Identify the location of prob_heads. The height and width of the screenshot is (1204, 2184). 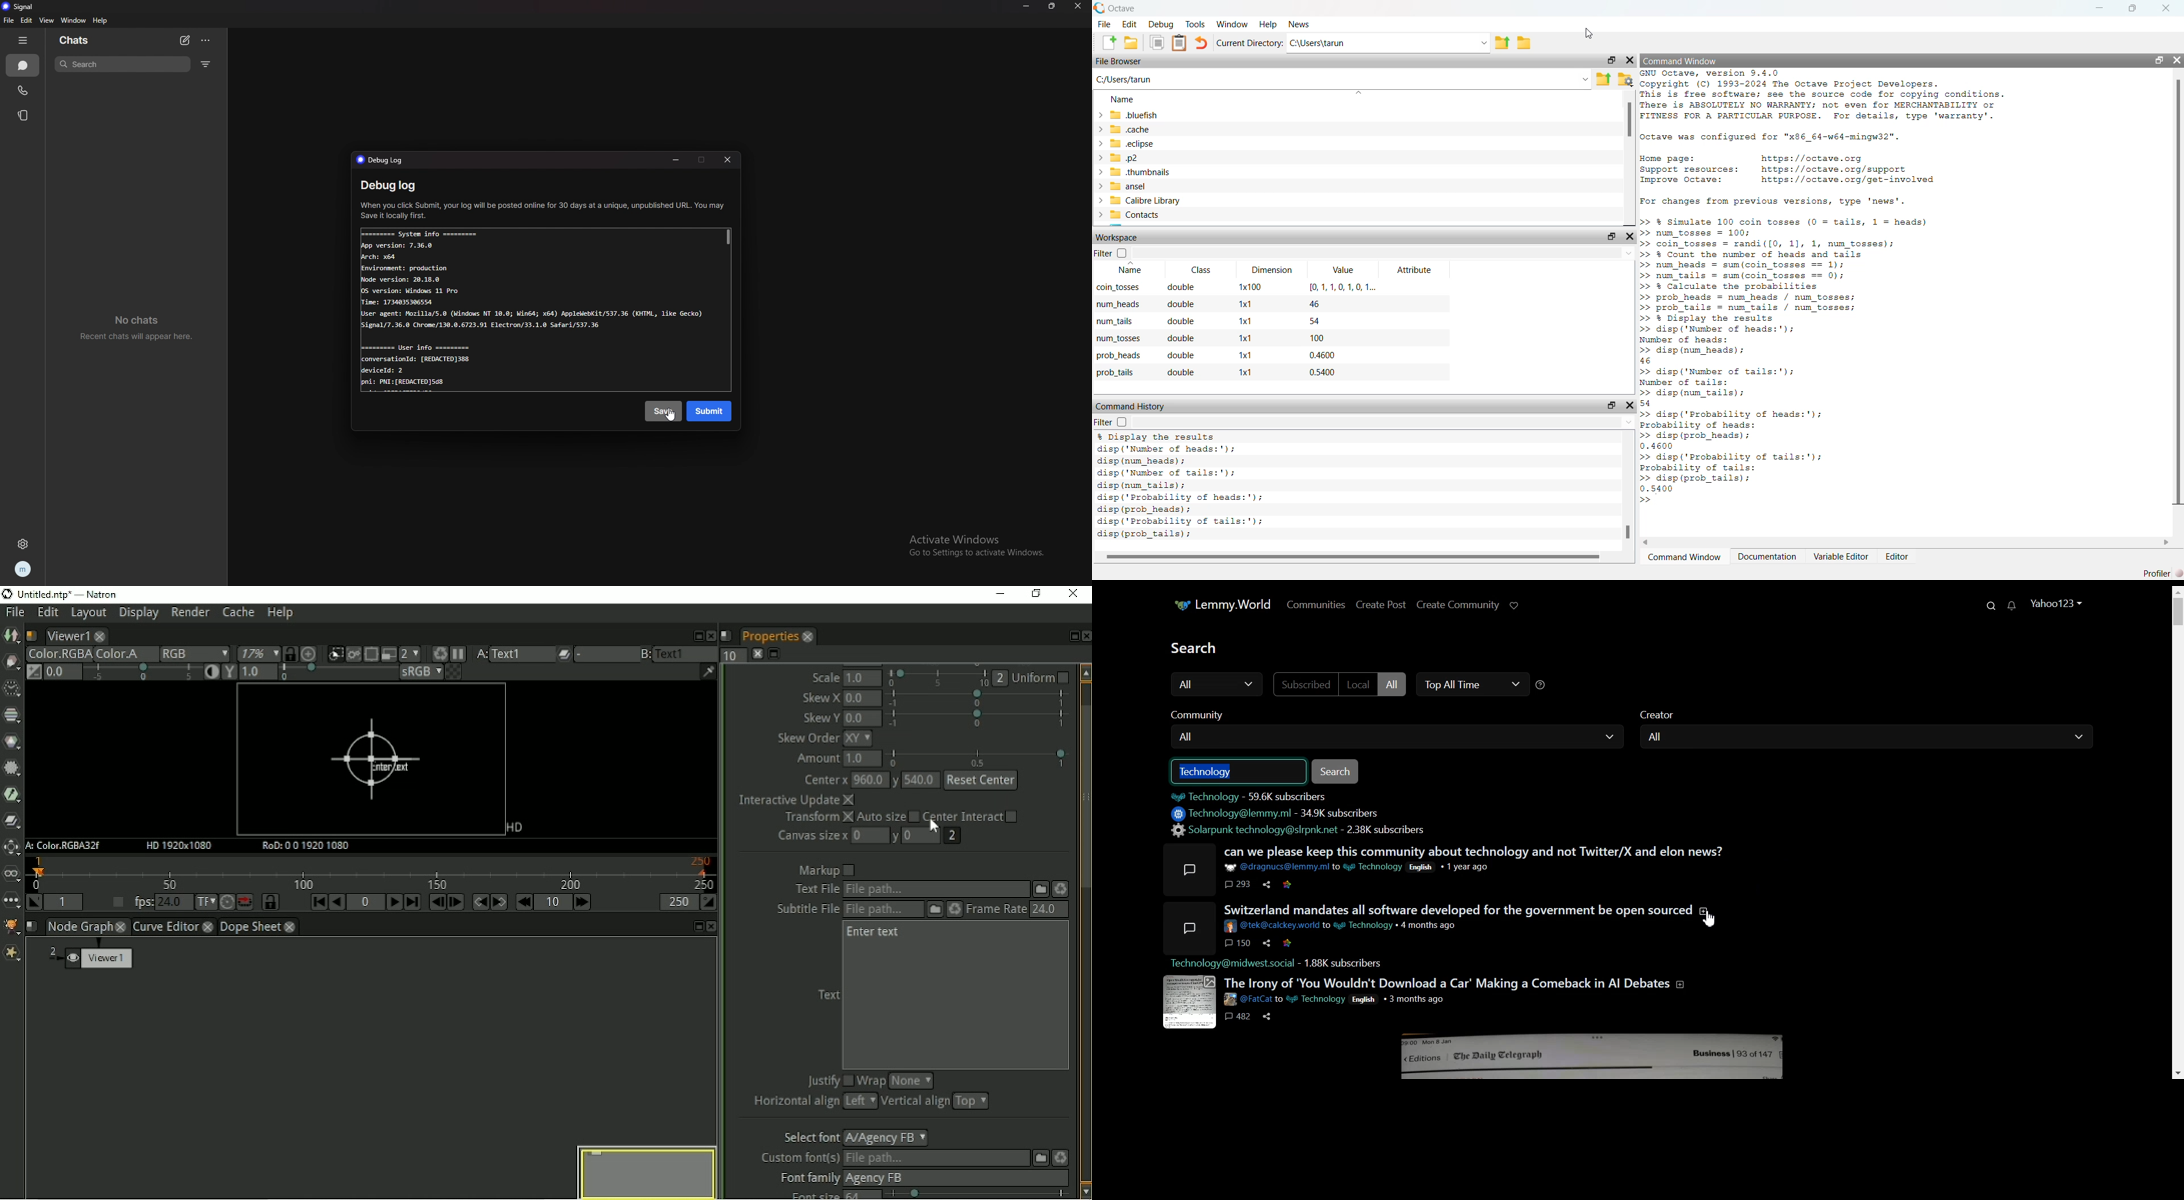
(1118, 355).